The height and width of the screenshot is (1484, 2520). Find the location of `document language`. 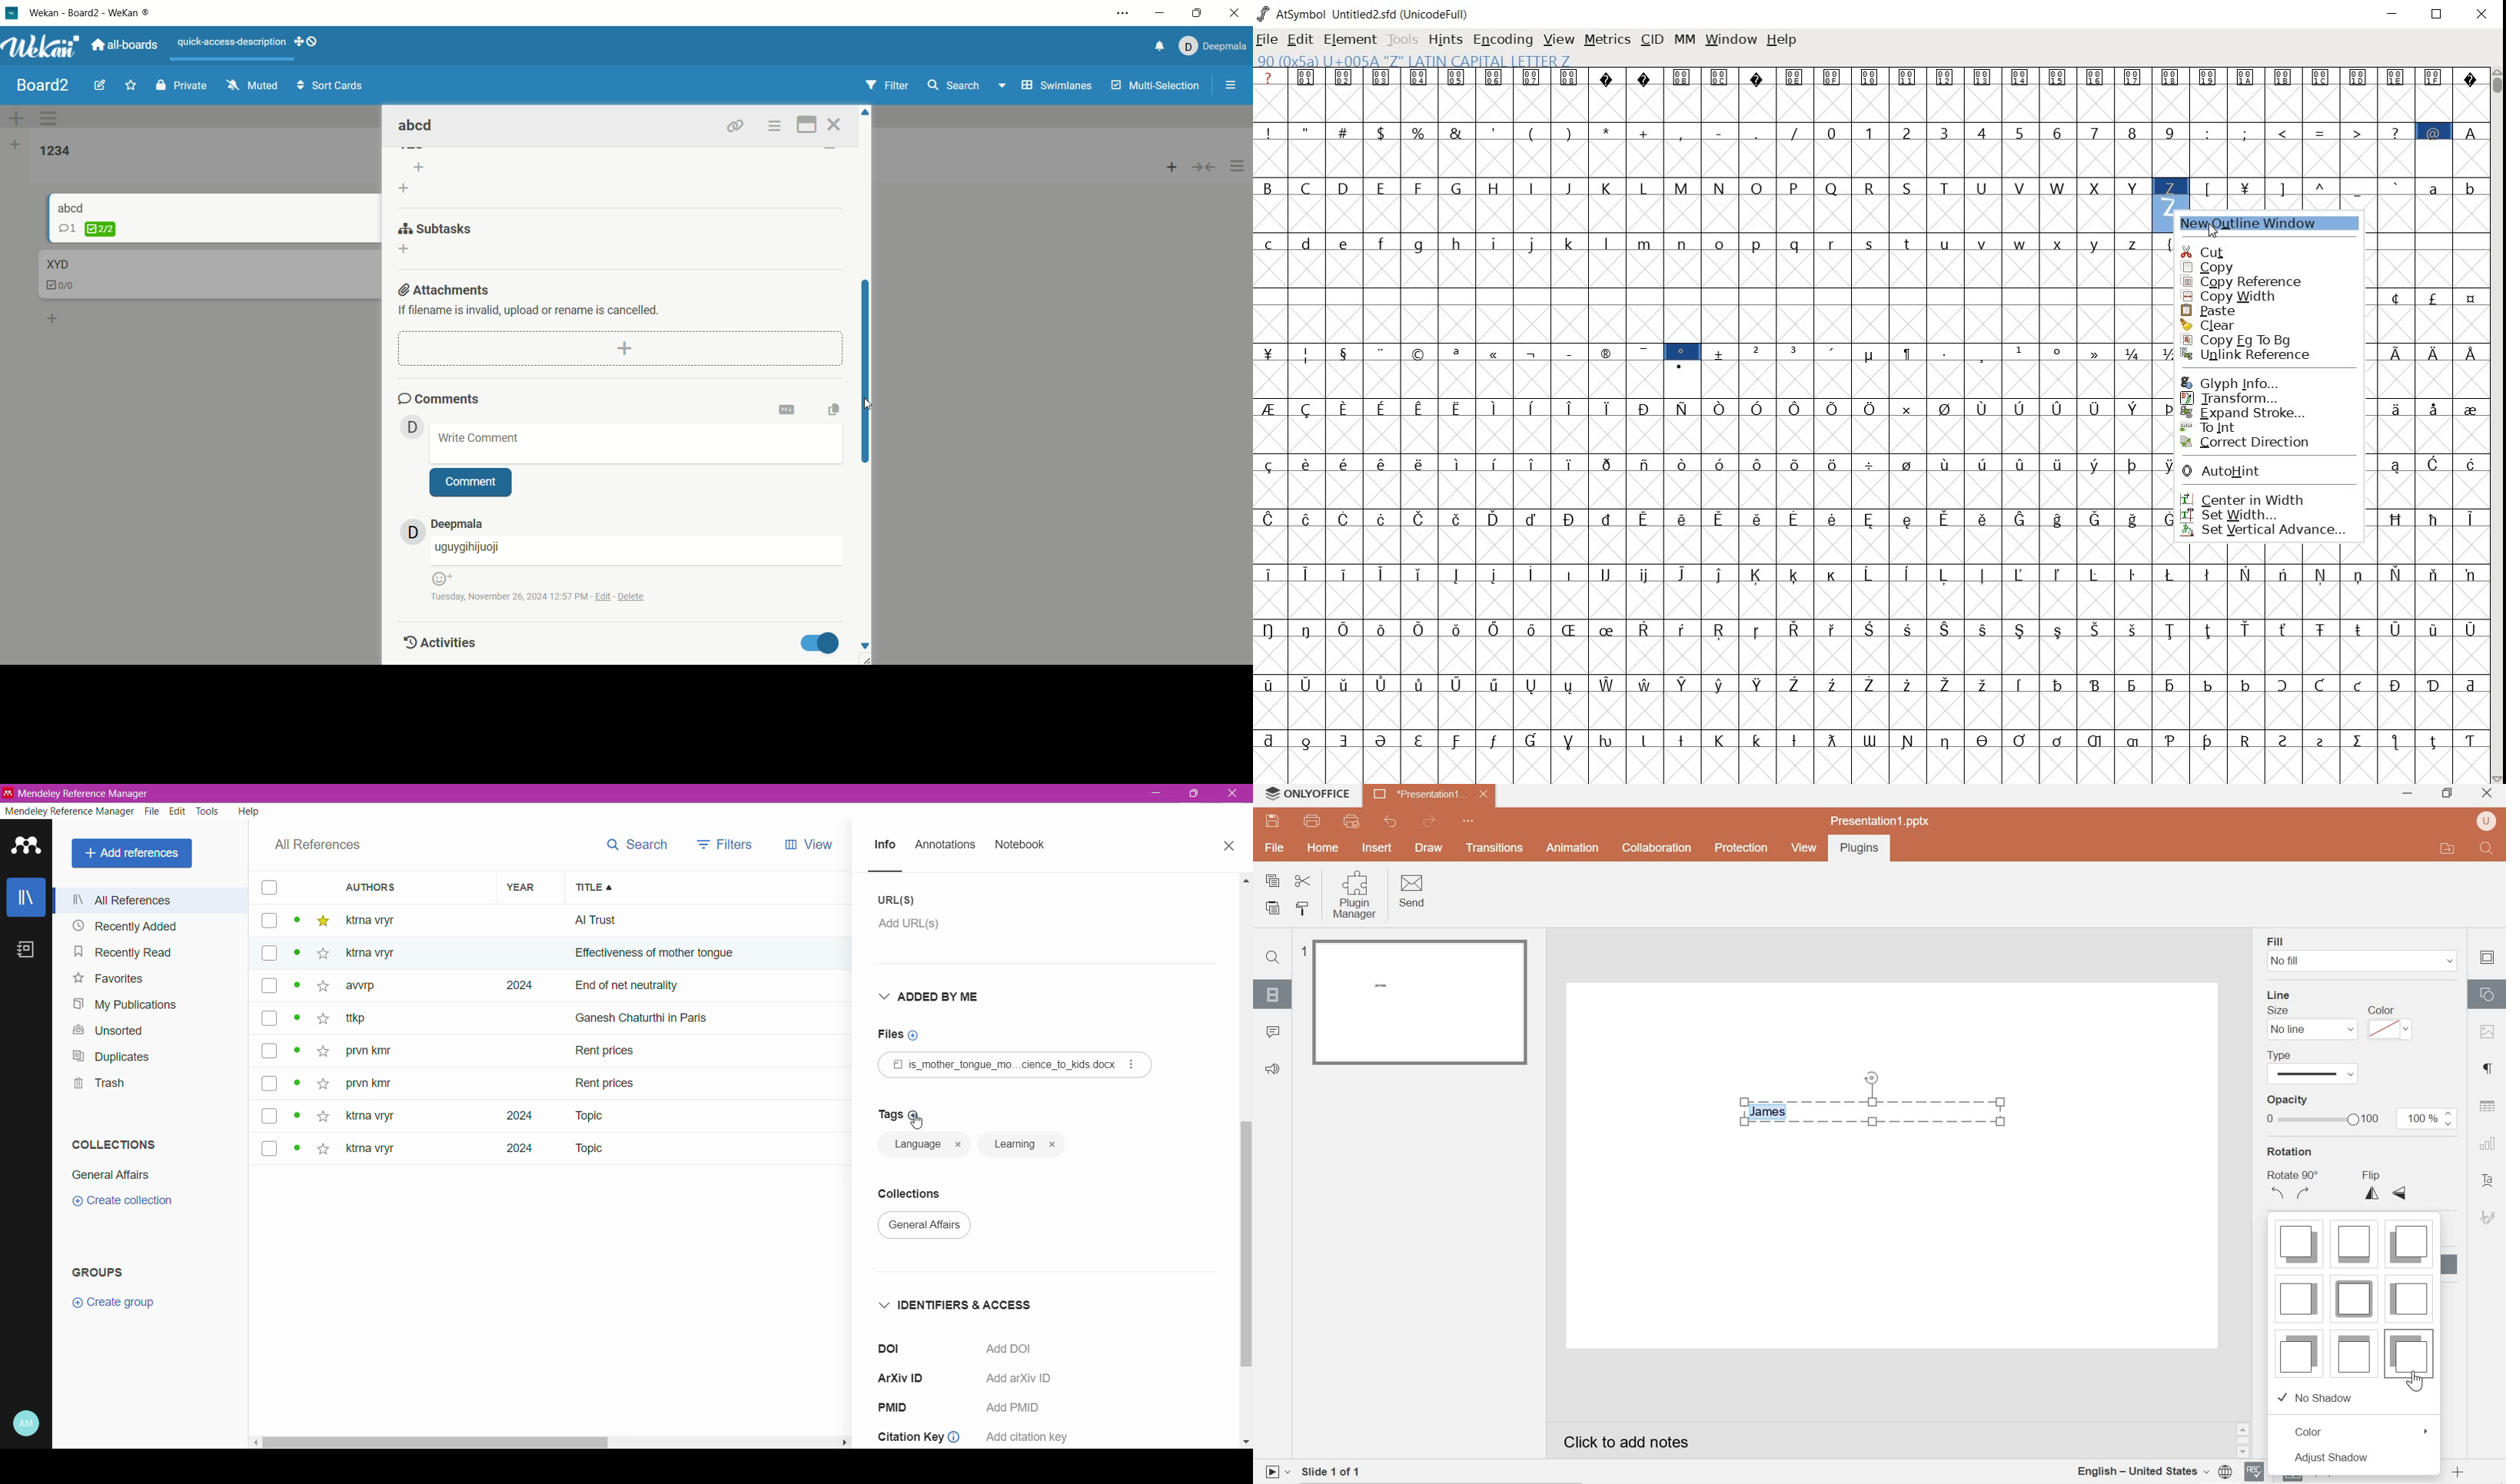

document language is located at coordinates (2154, 1471).